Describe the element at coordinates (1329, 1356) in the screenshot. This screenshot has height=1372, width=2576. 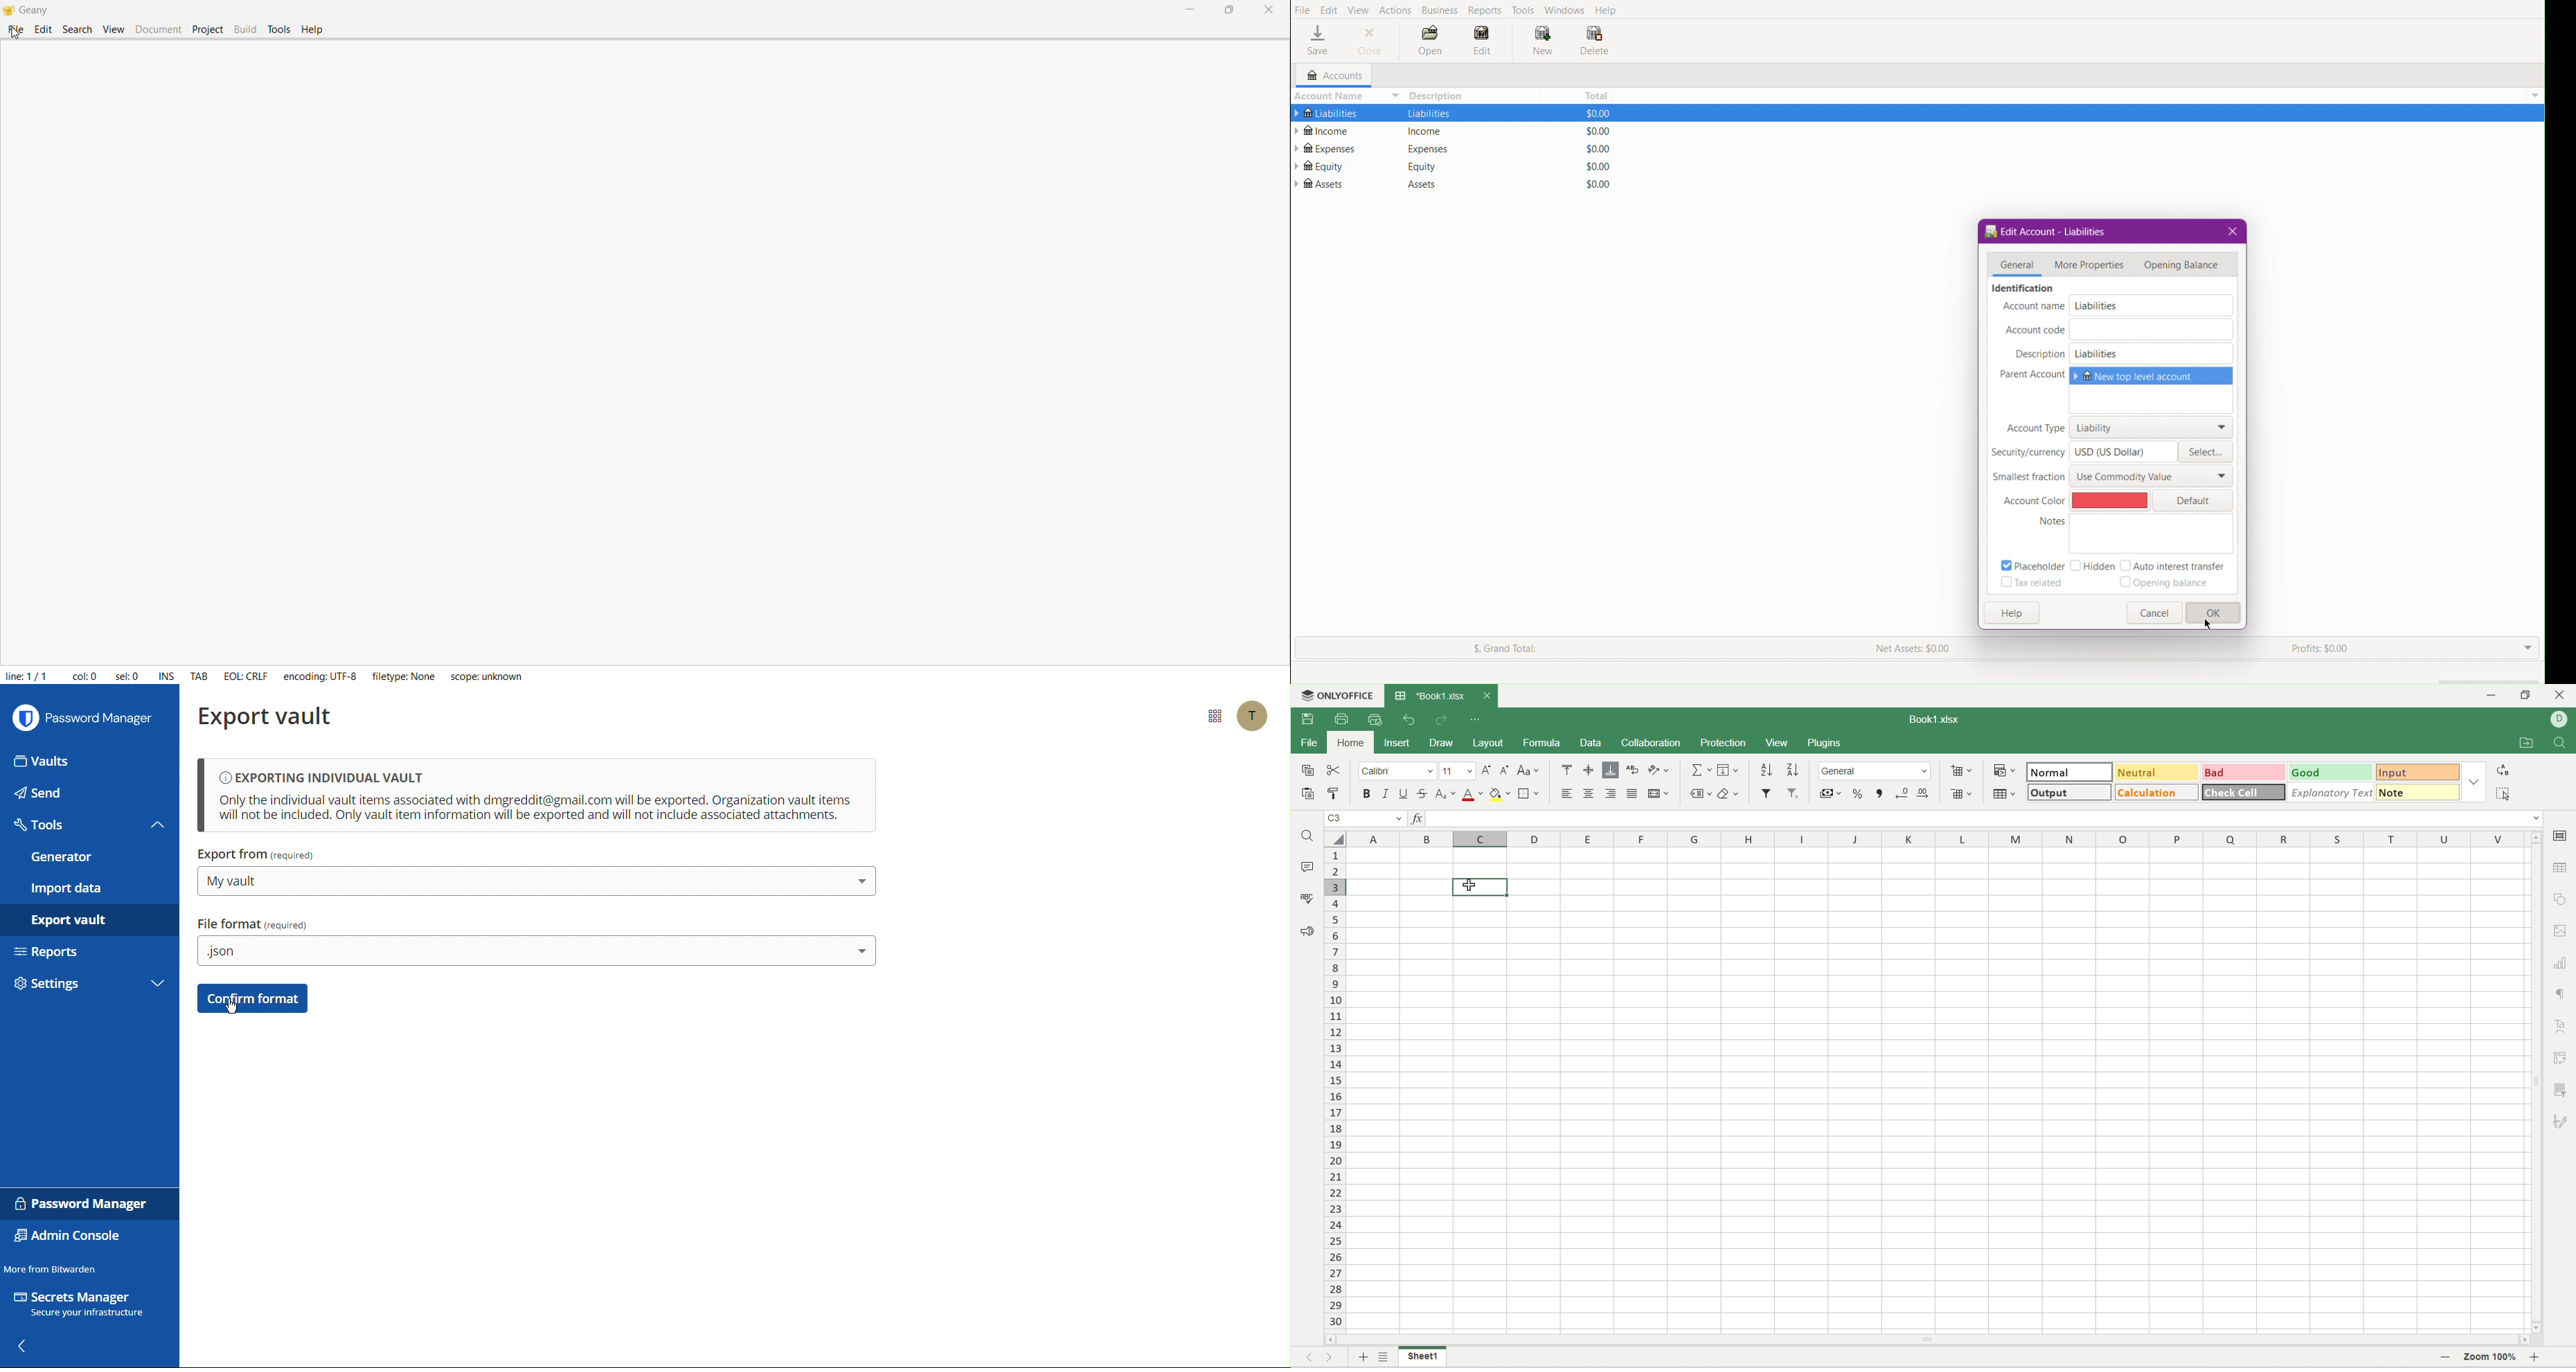
I see `next` at that location.